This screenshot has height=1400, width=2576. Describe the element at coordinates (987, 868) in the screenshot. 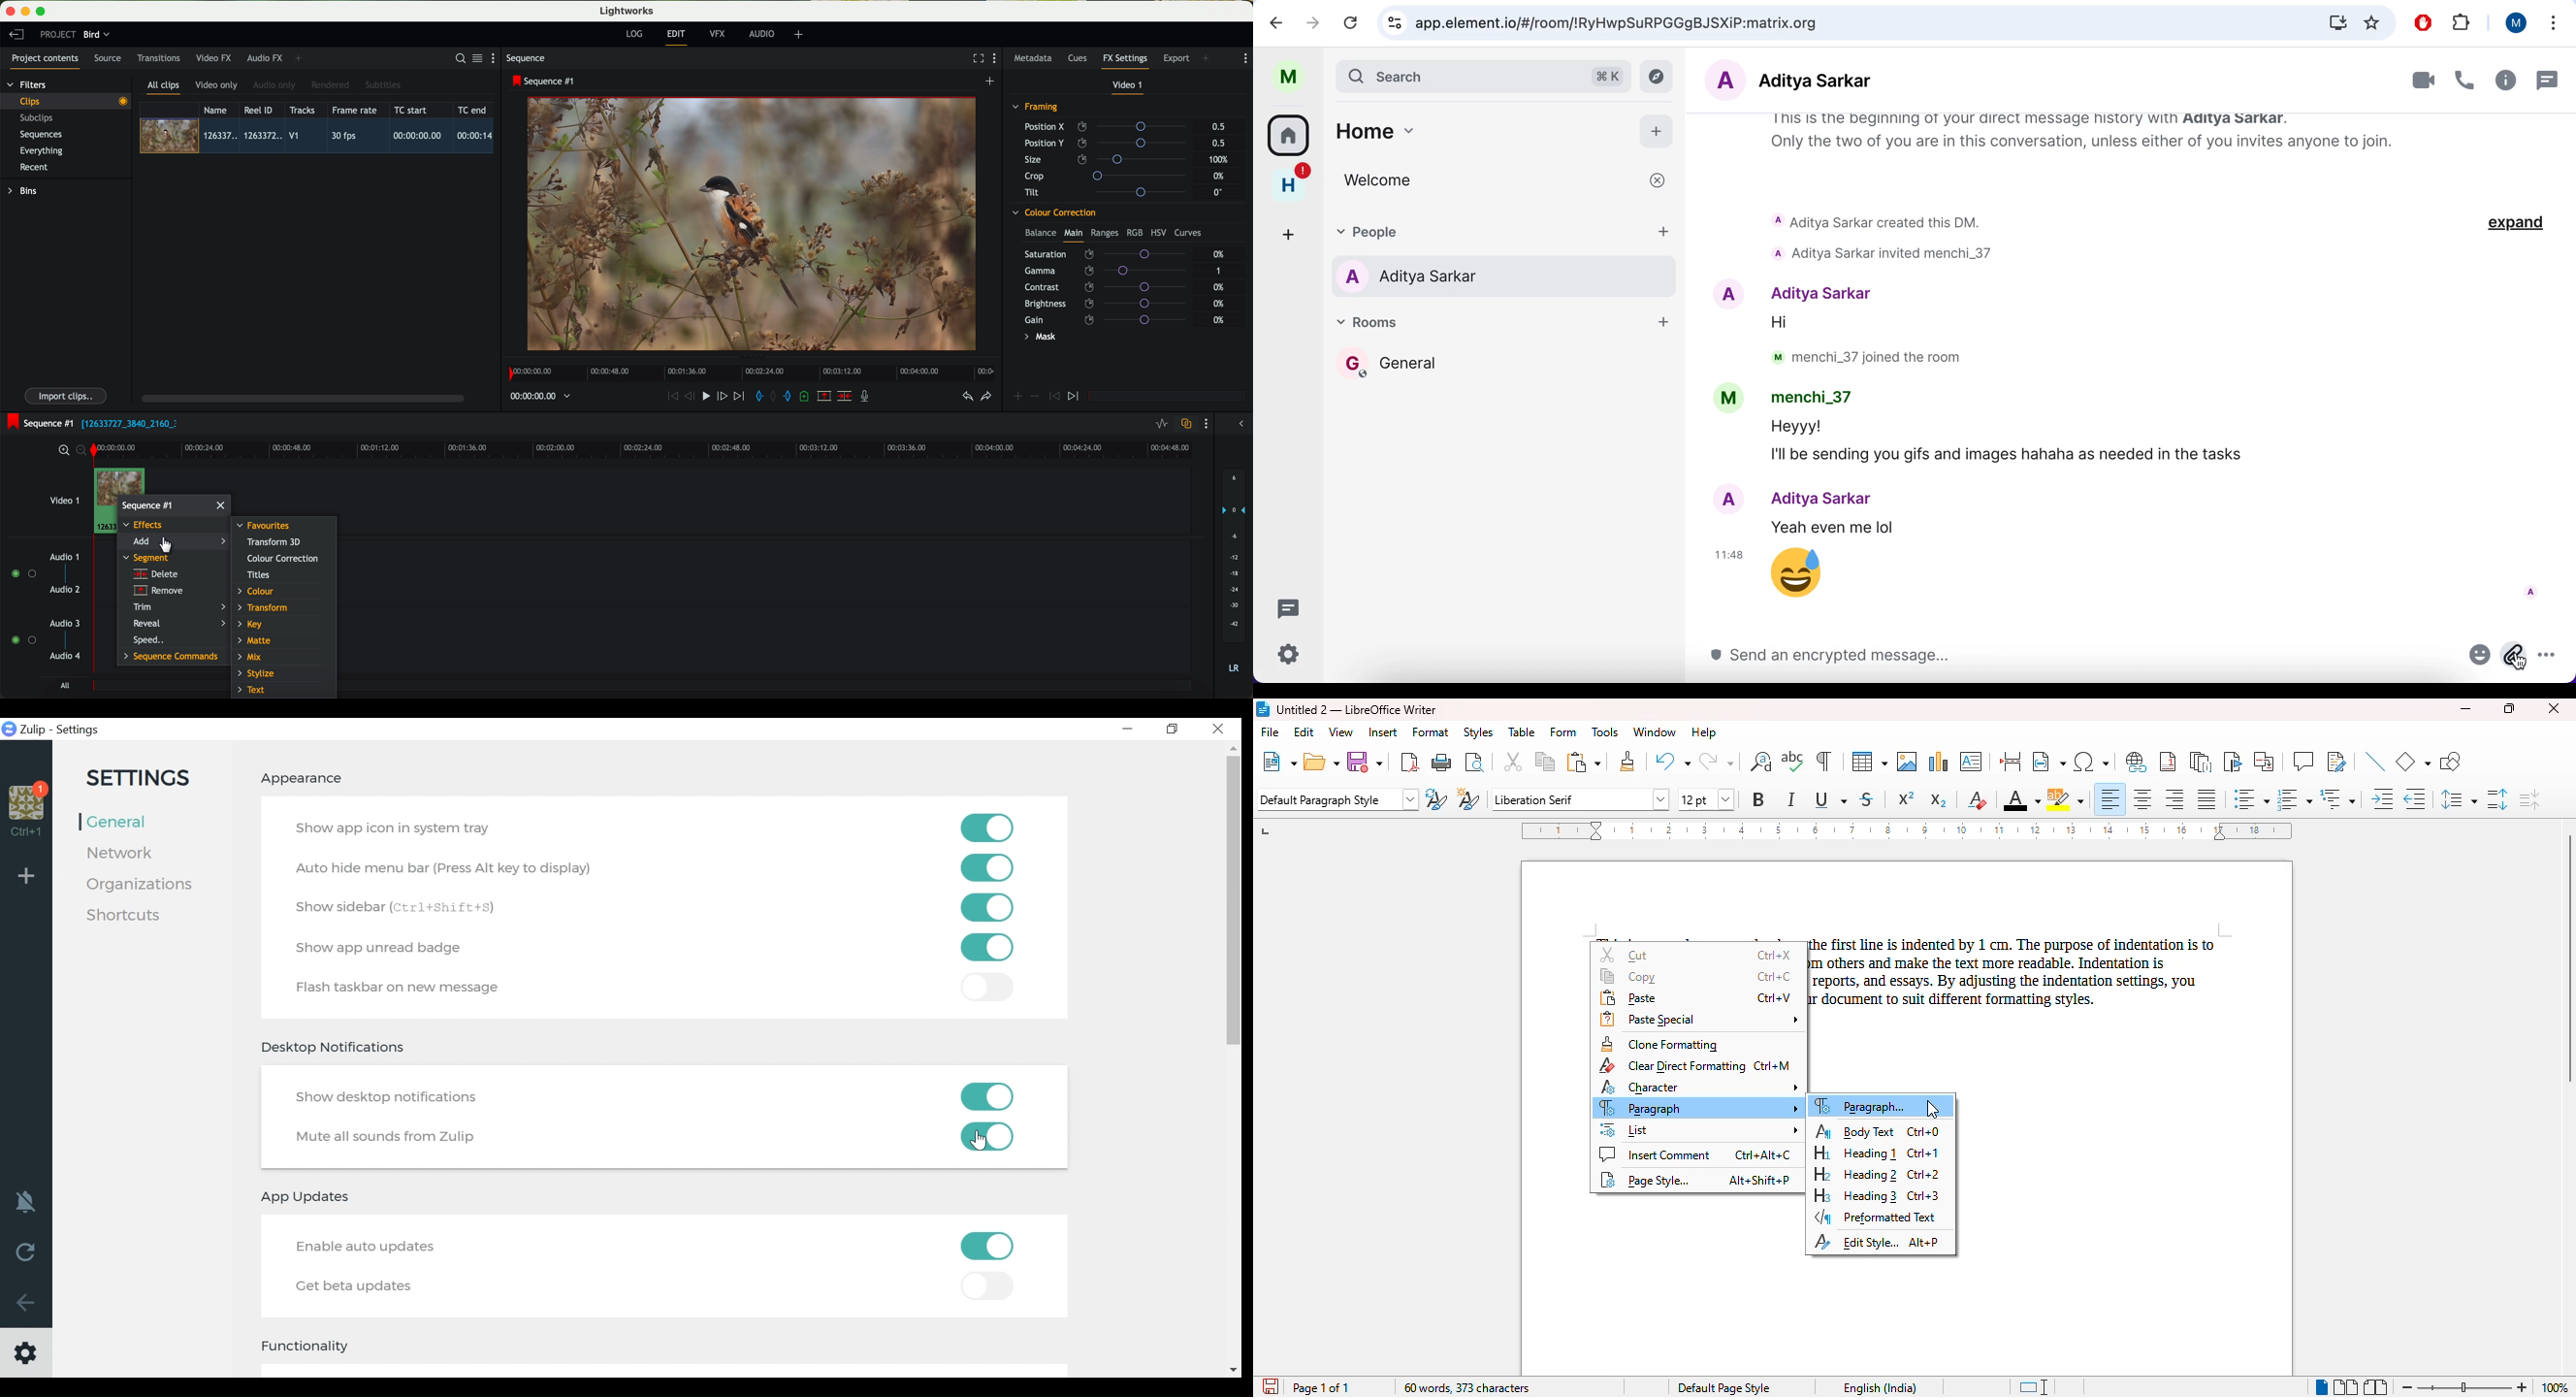

I see `Toggle on/of autohide menu bar` at that location.